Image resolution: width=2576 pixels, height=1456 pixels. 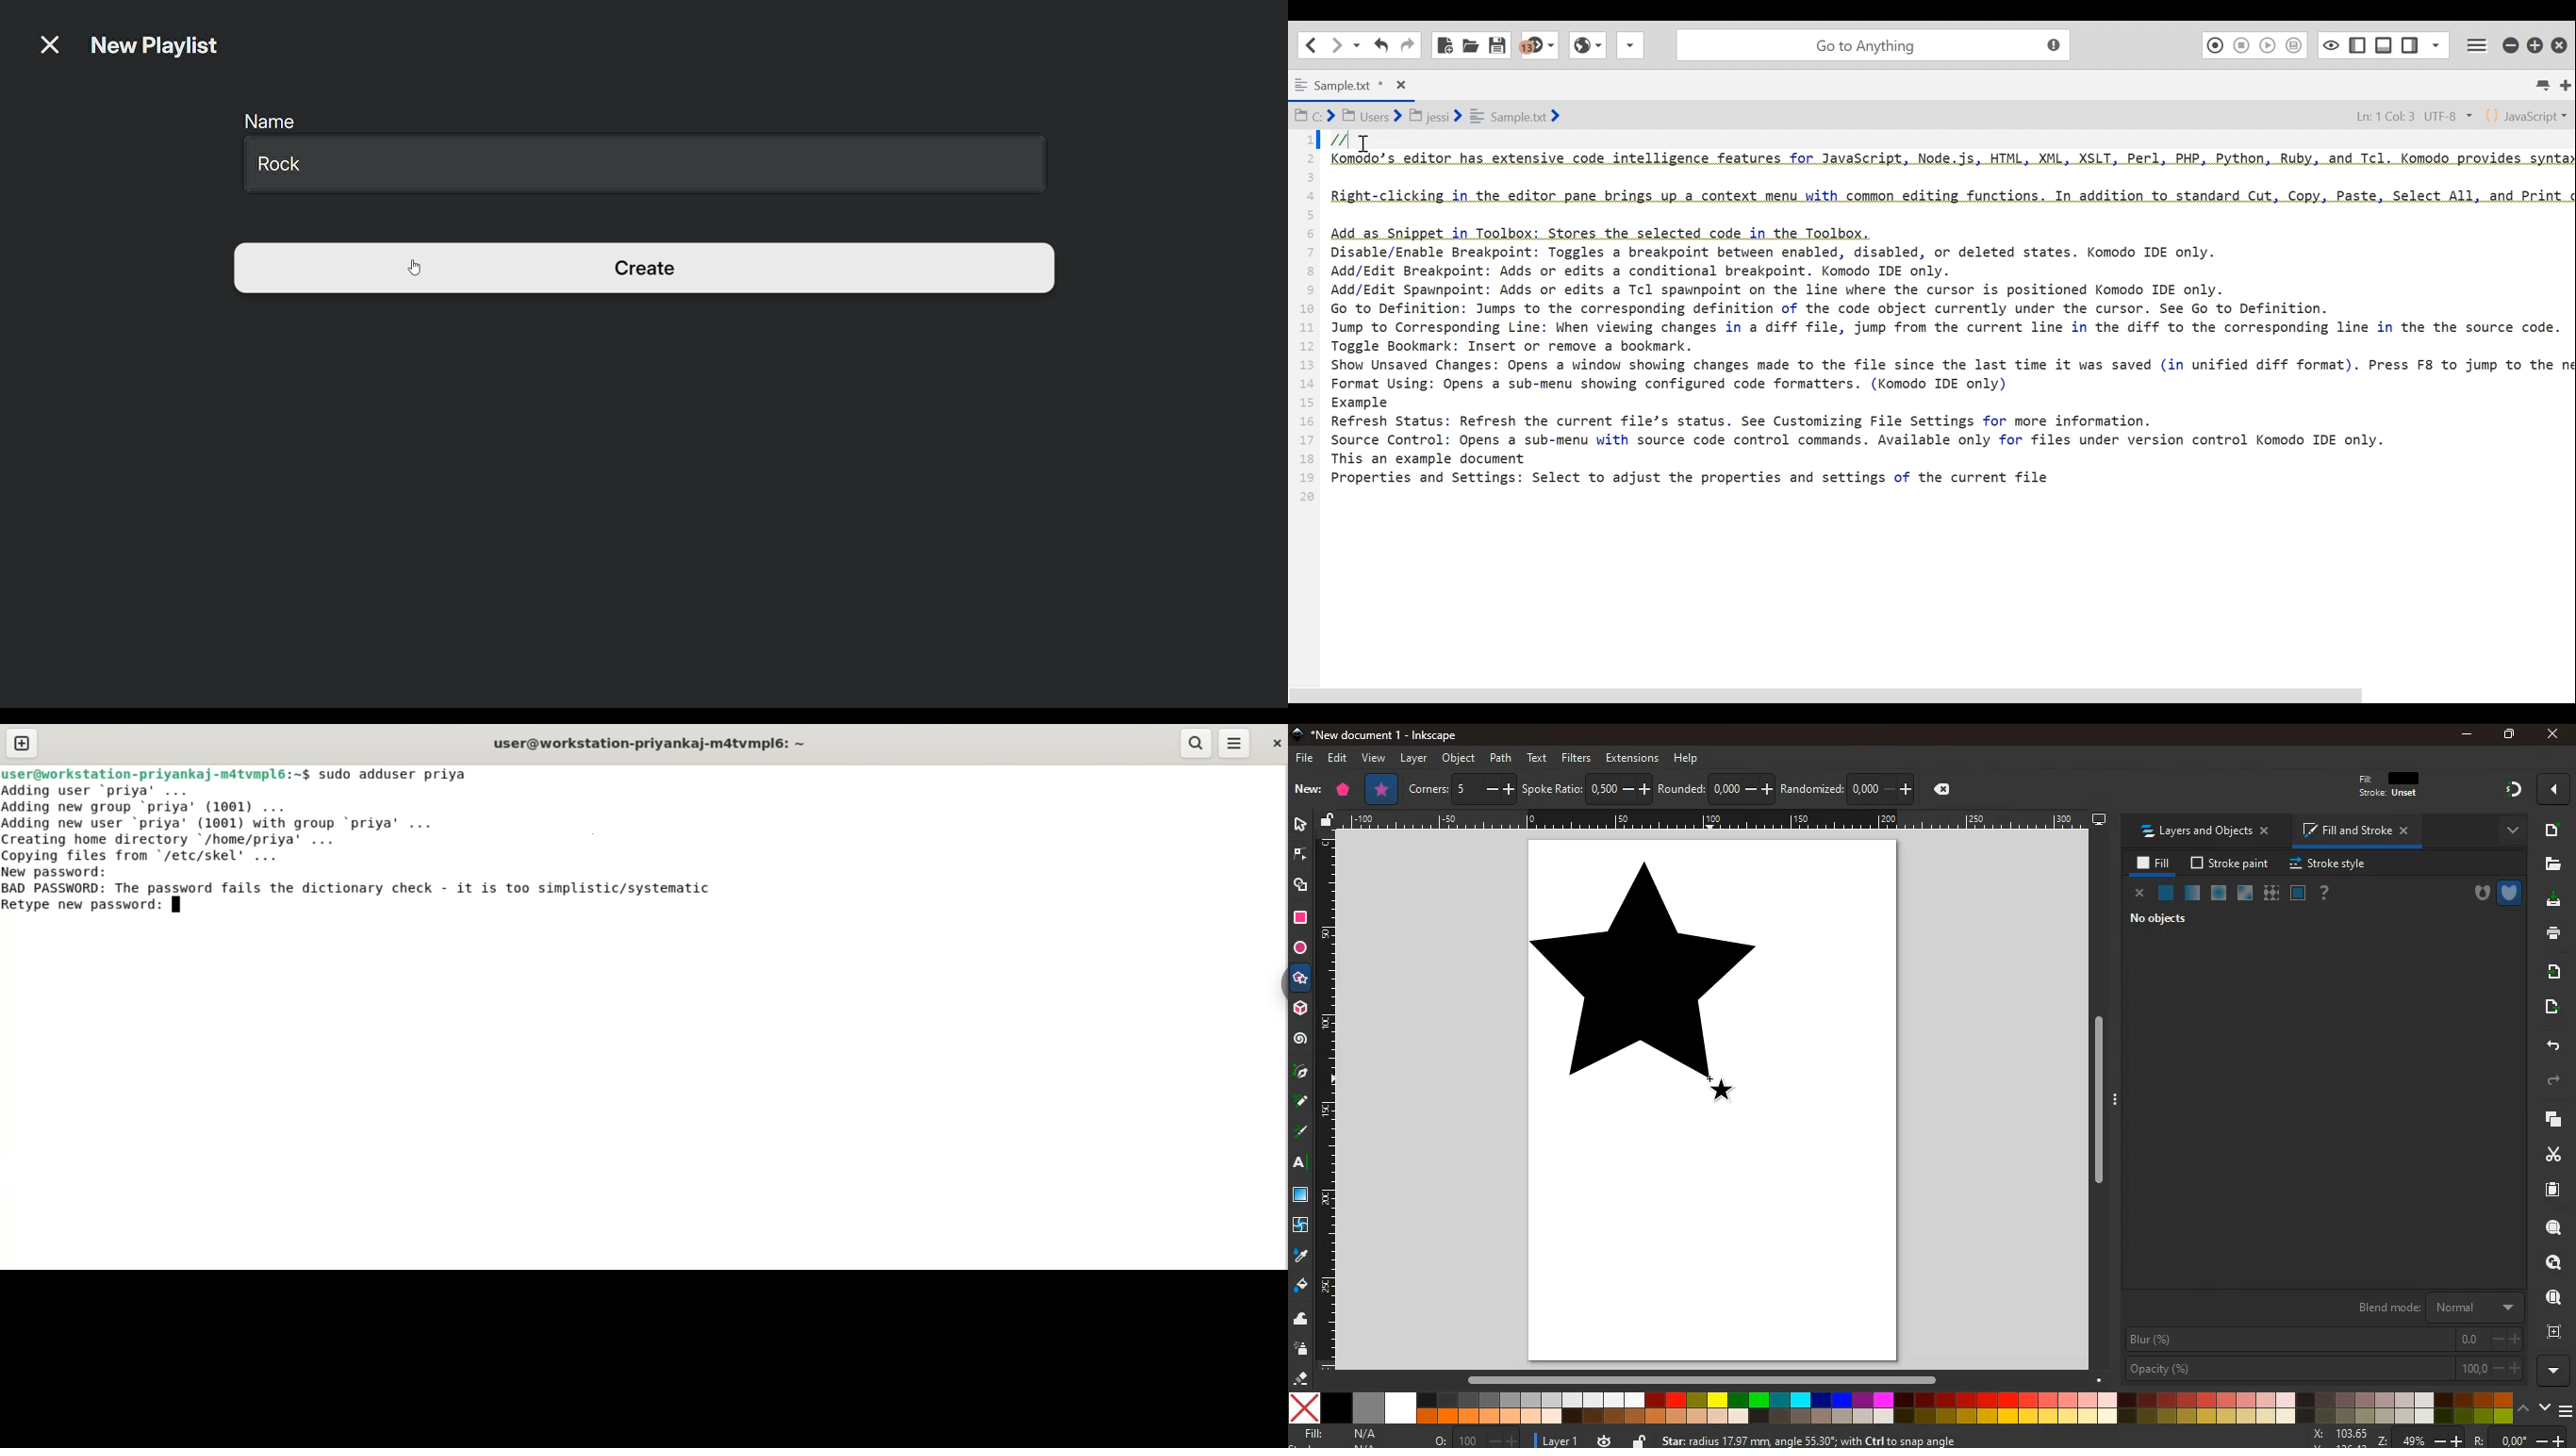 I want to click on stroke style, so click(x=2331, y=864).